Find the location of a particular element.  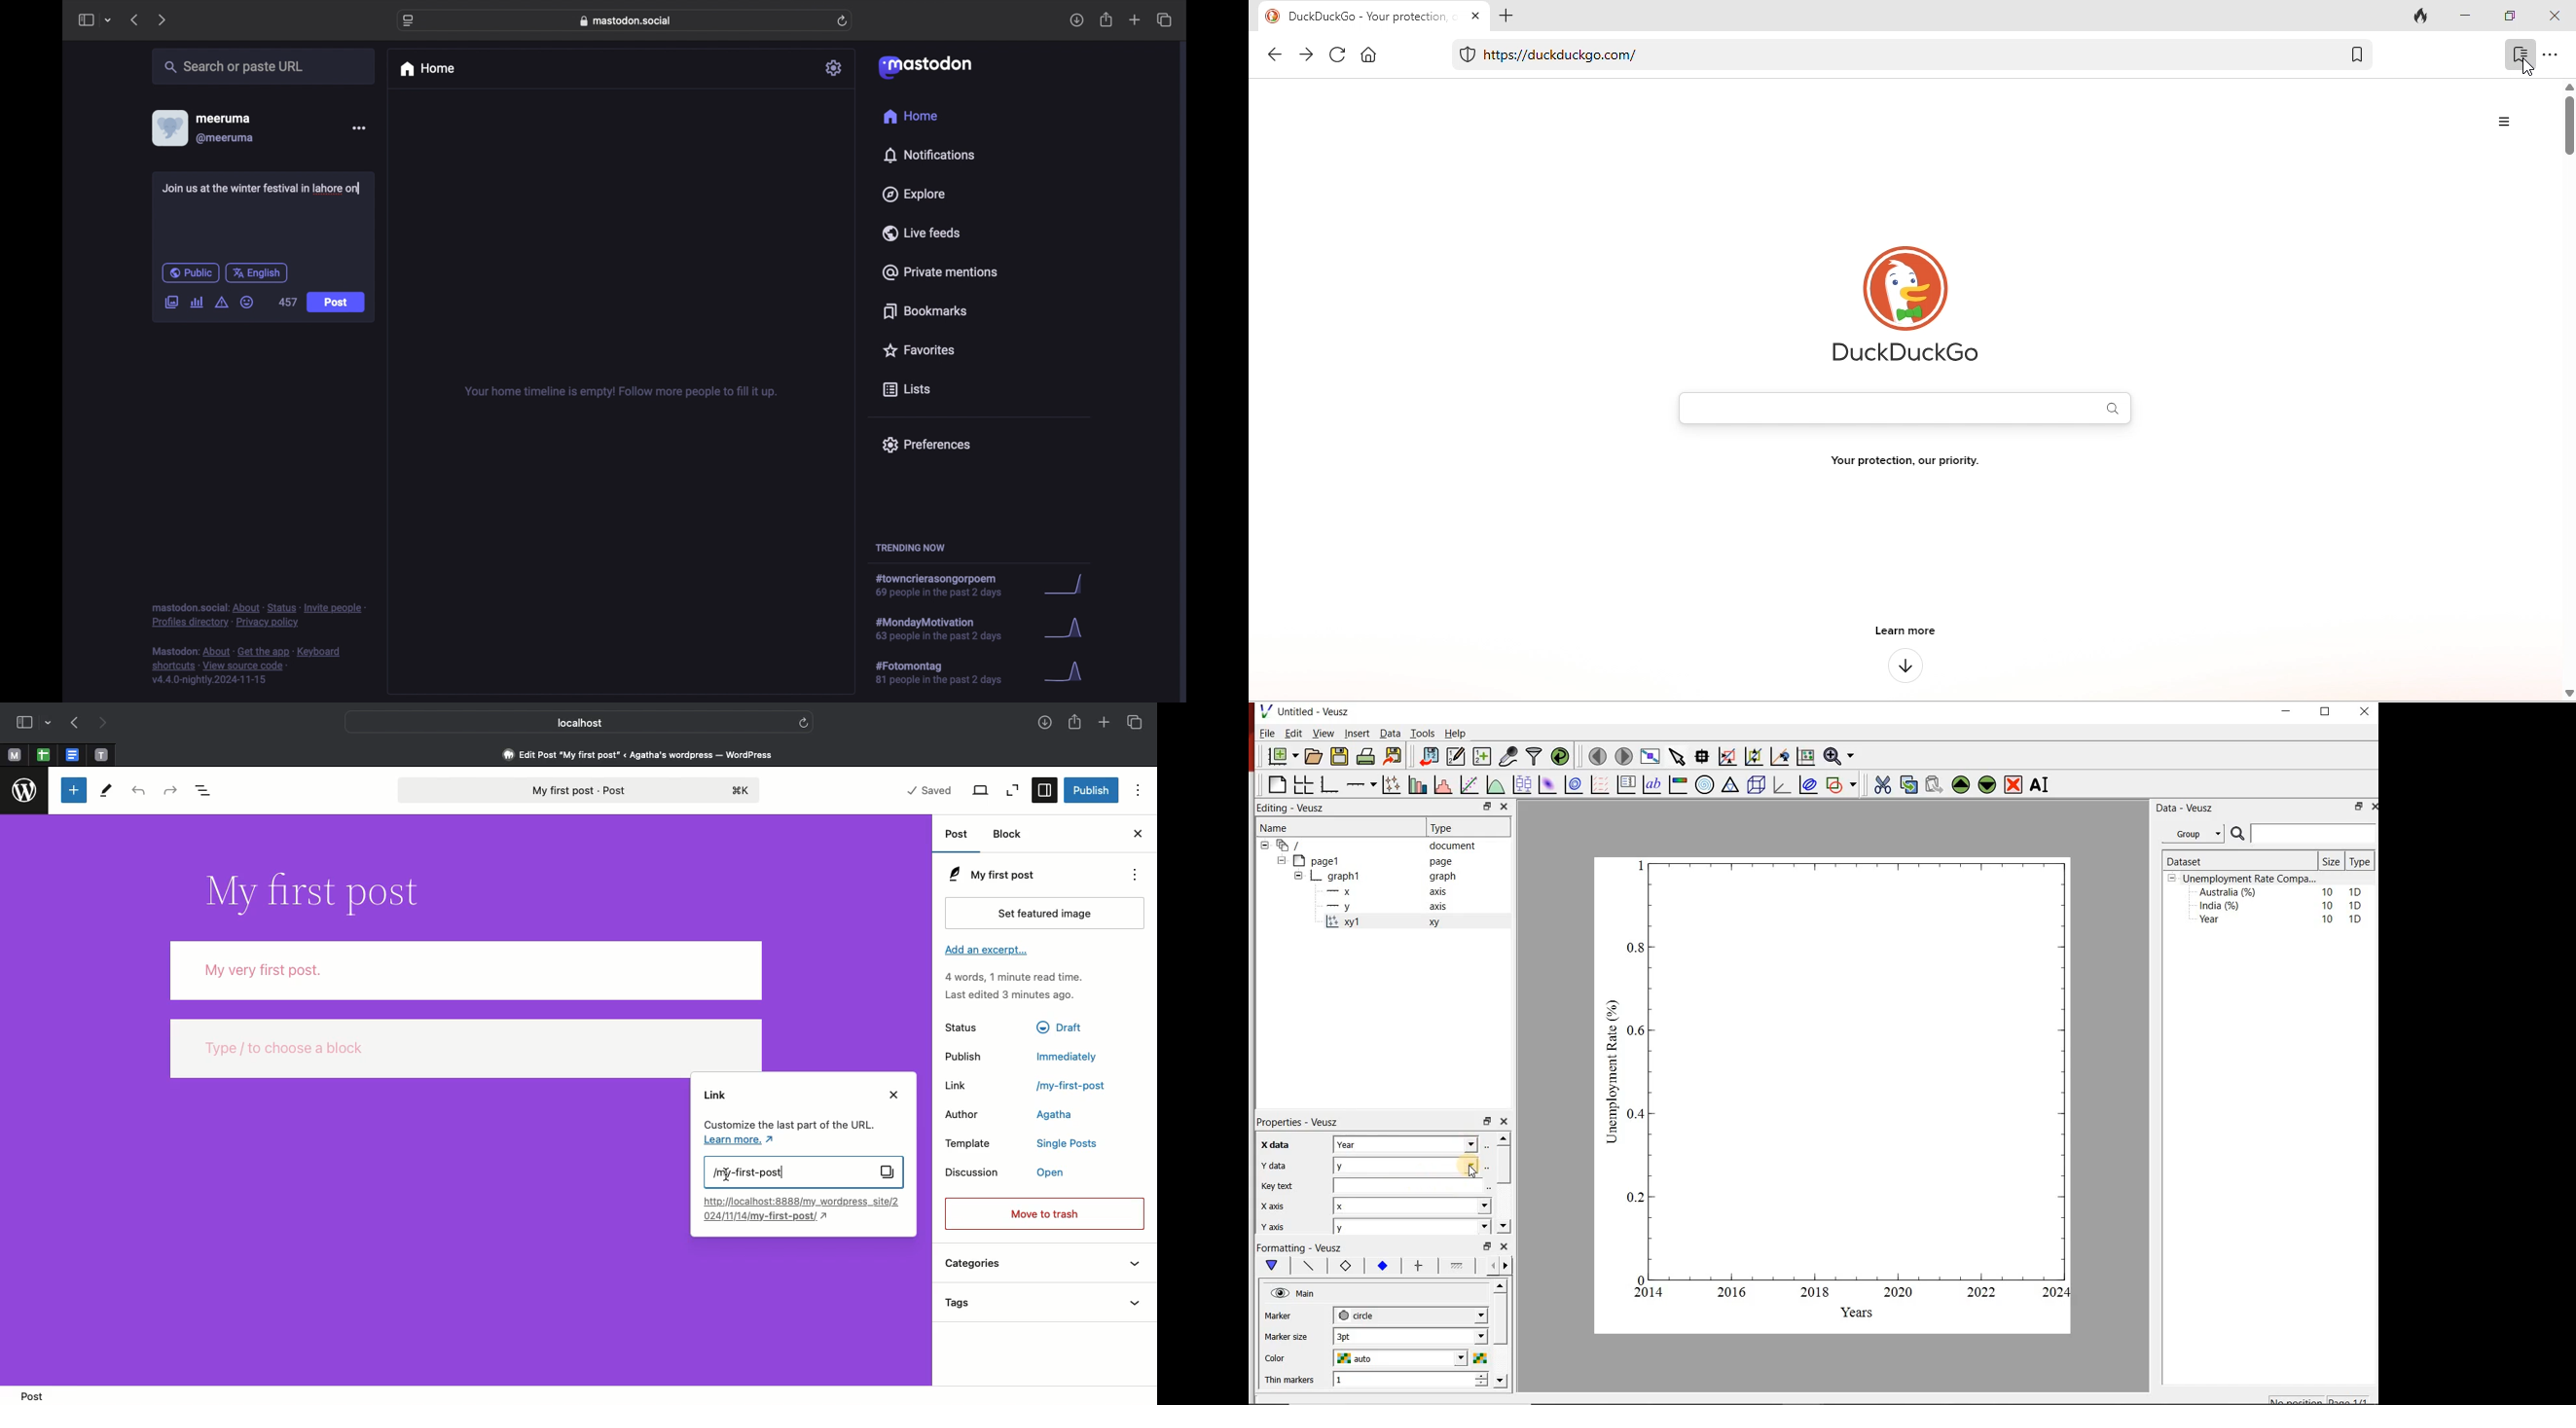

cursor is located at coordinates (1473, 1174).